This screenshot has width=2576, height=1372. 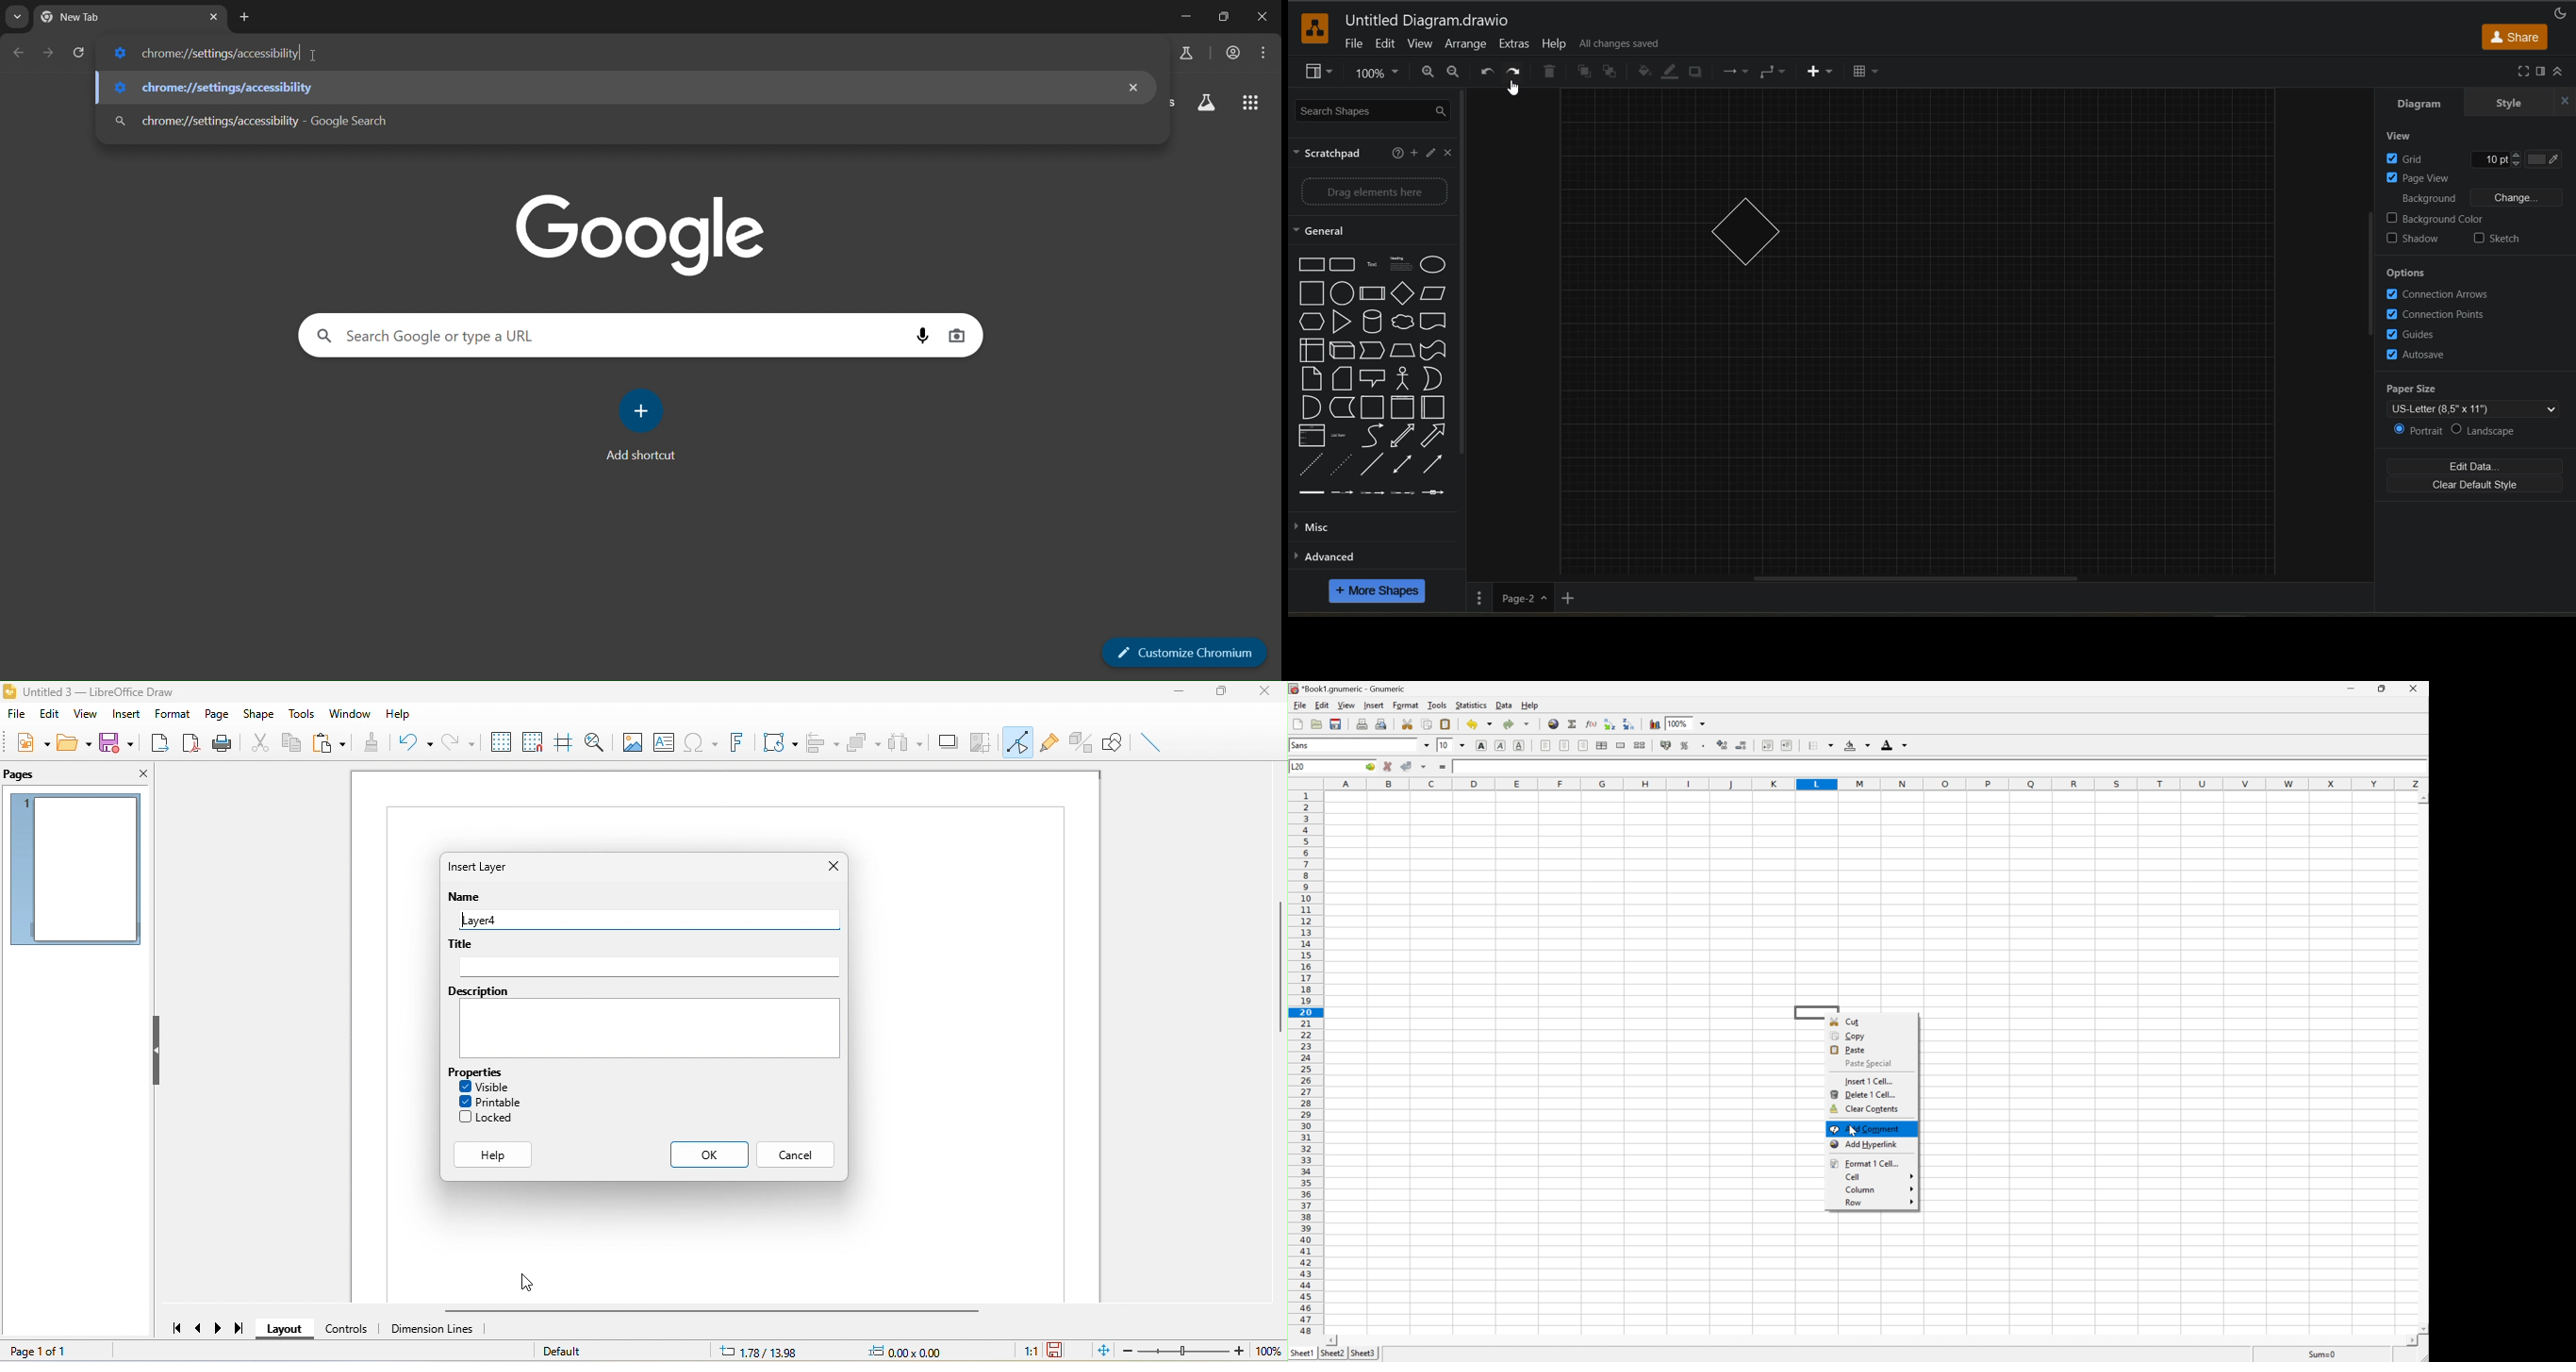 What do you see at coordinates (1823, 72) in the screenshot?
I see `insert` at bounding box center [1823, 72].